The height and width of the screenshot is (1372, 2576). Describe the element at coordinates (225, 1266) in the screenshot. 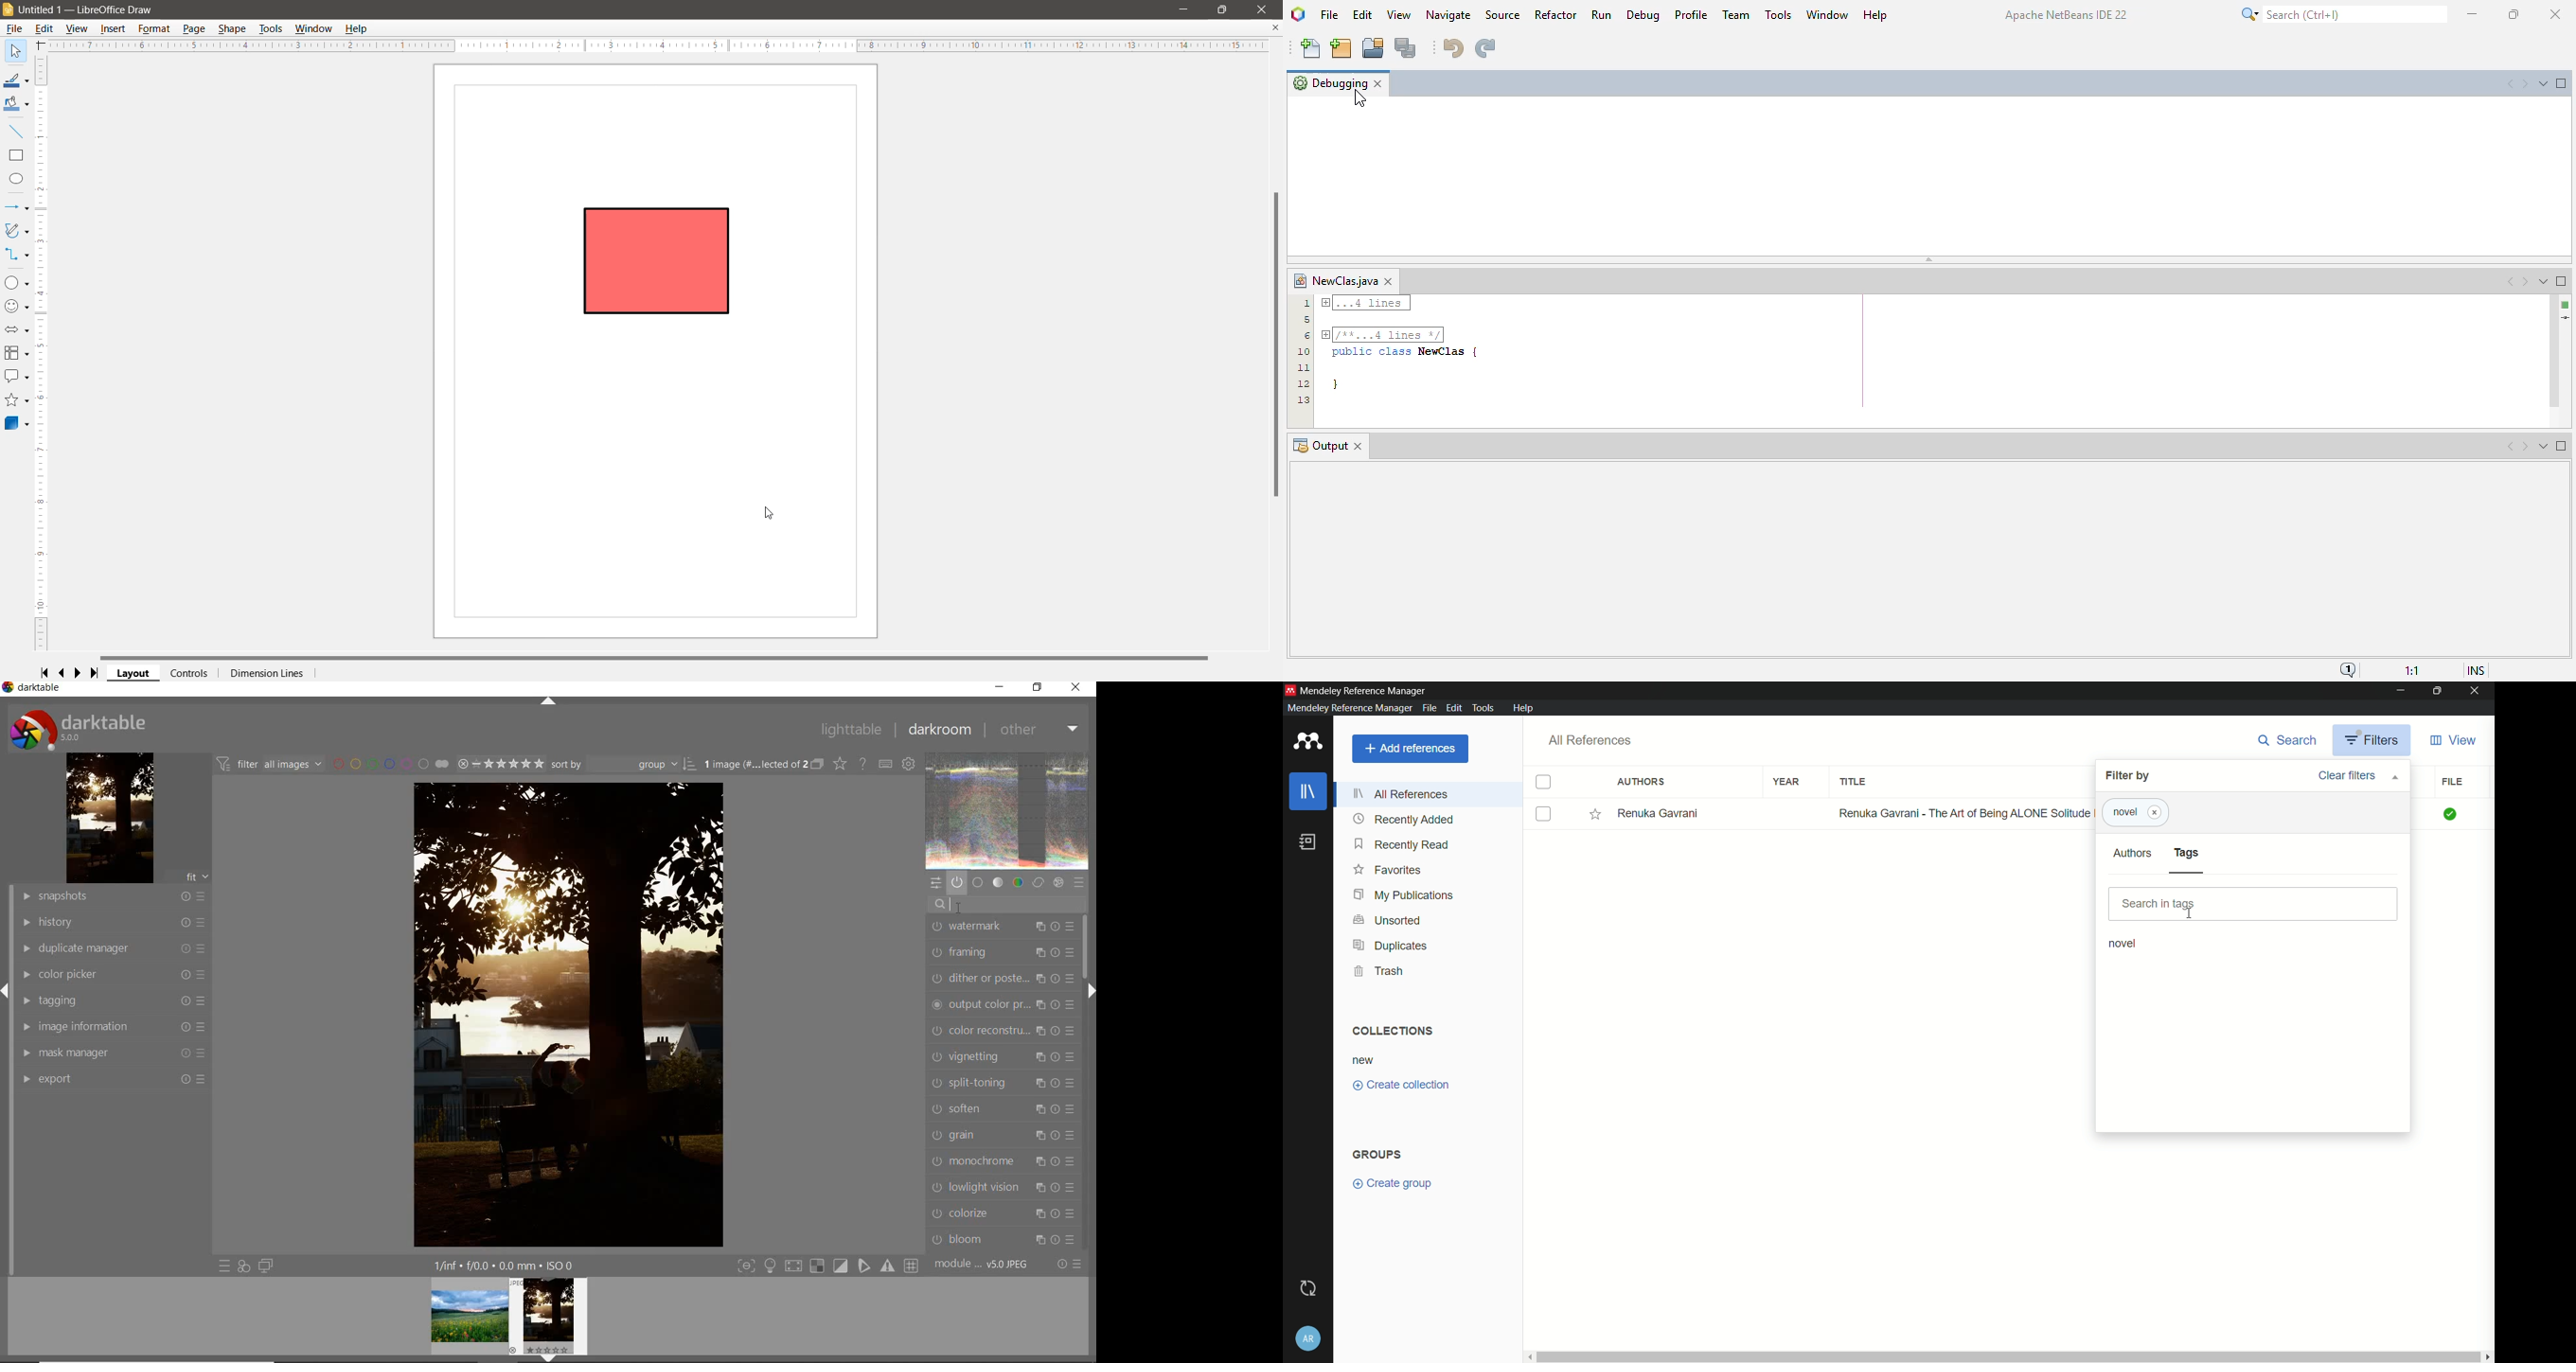

I see `quick access to presets` at that location.